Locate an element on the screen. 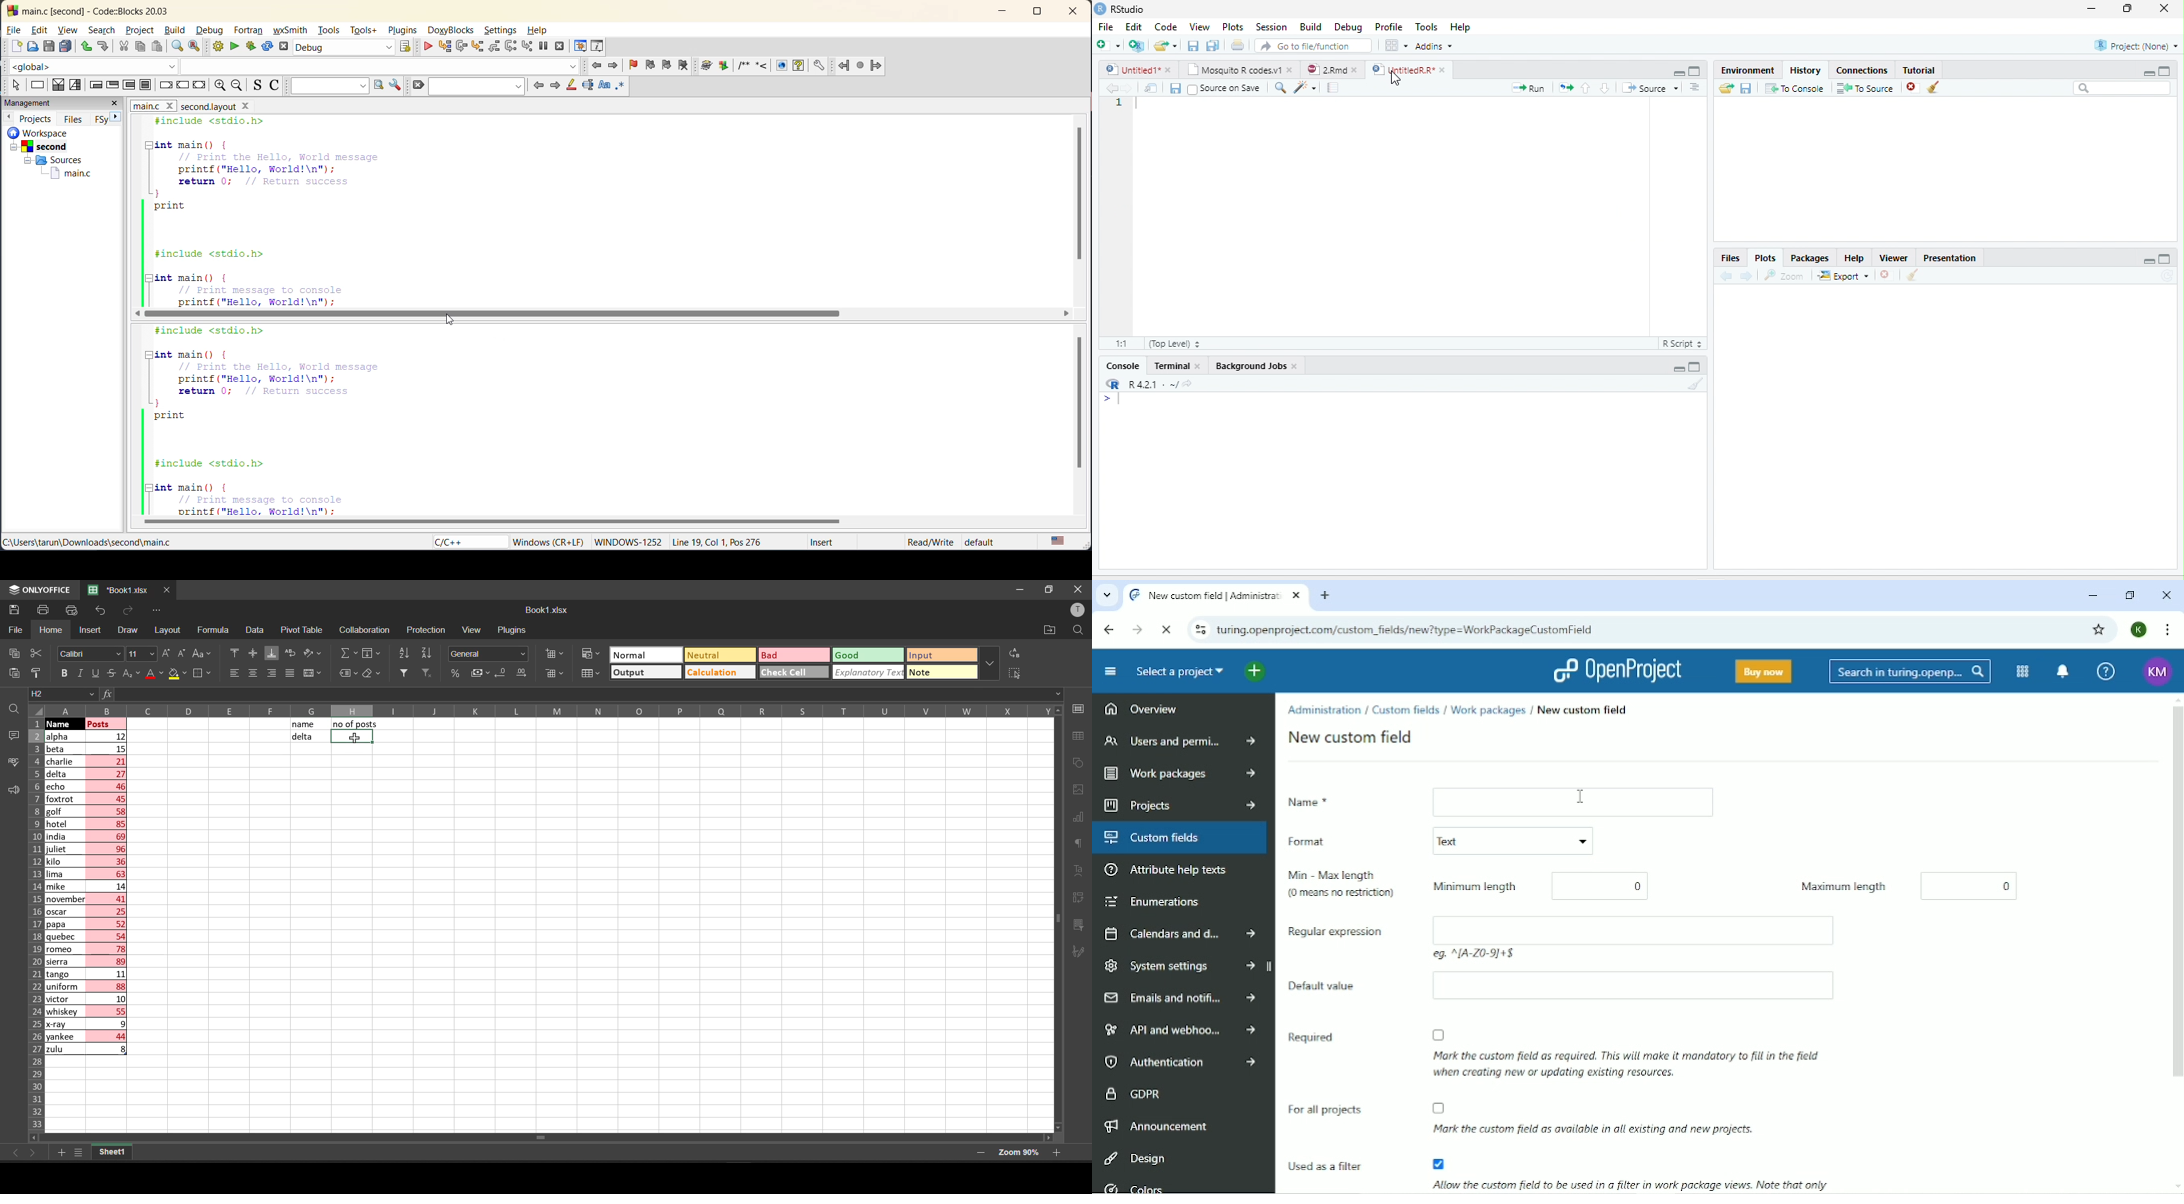 The height and width of the screenshot is (1204, 2184). 0 is located at coordinates (1615, 883).